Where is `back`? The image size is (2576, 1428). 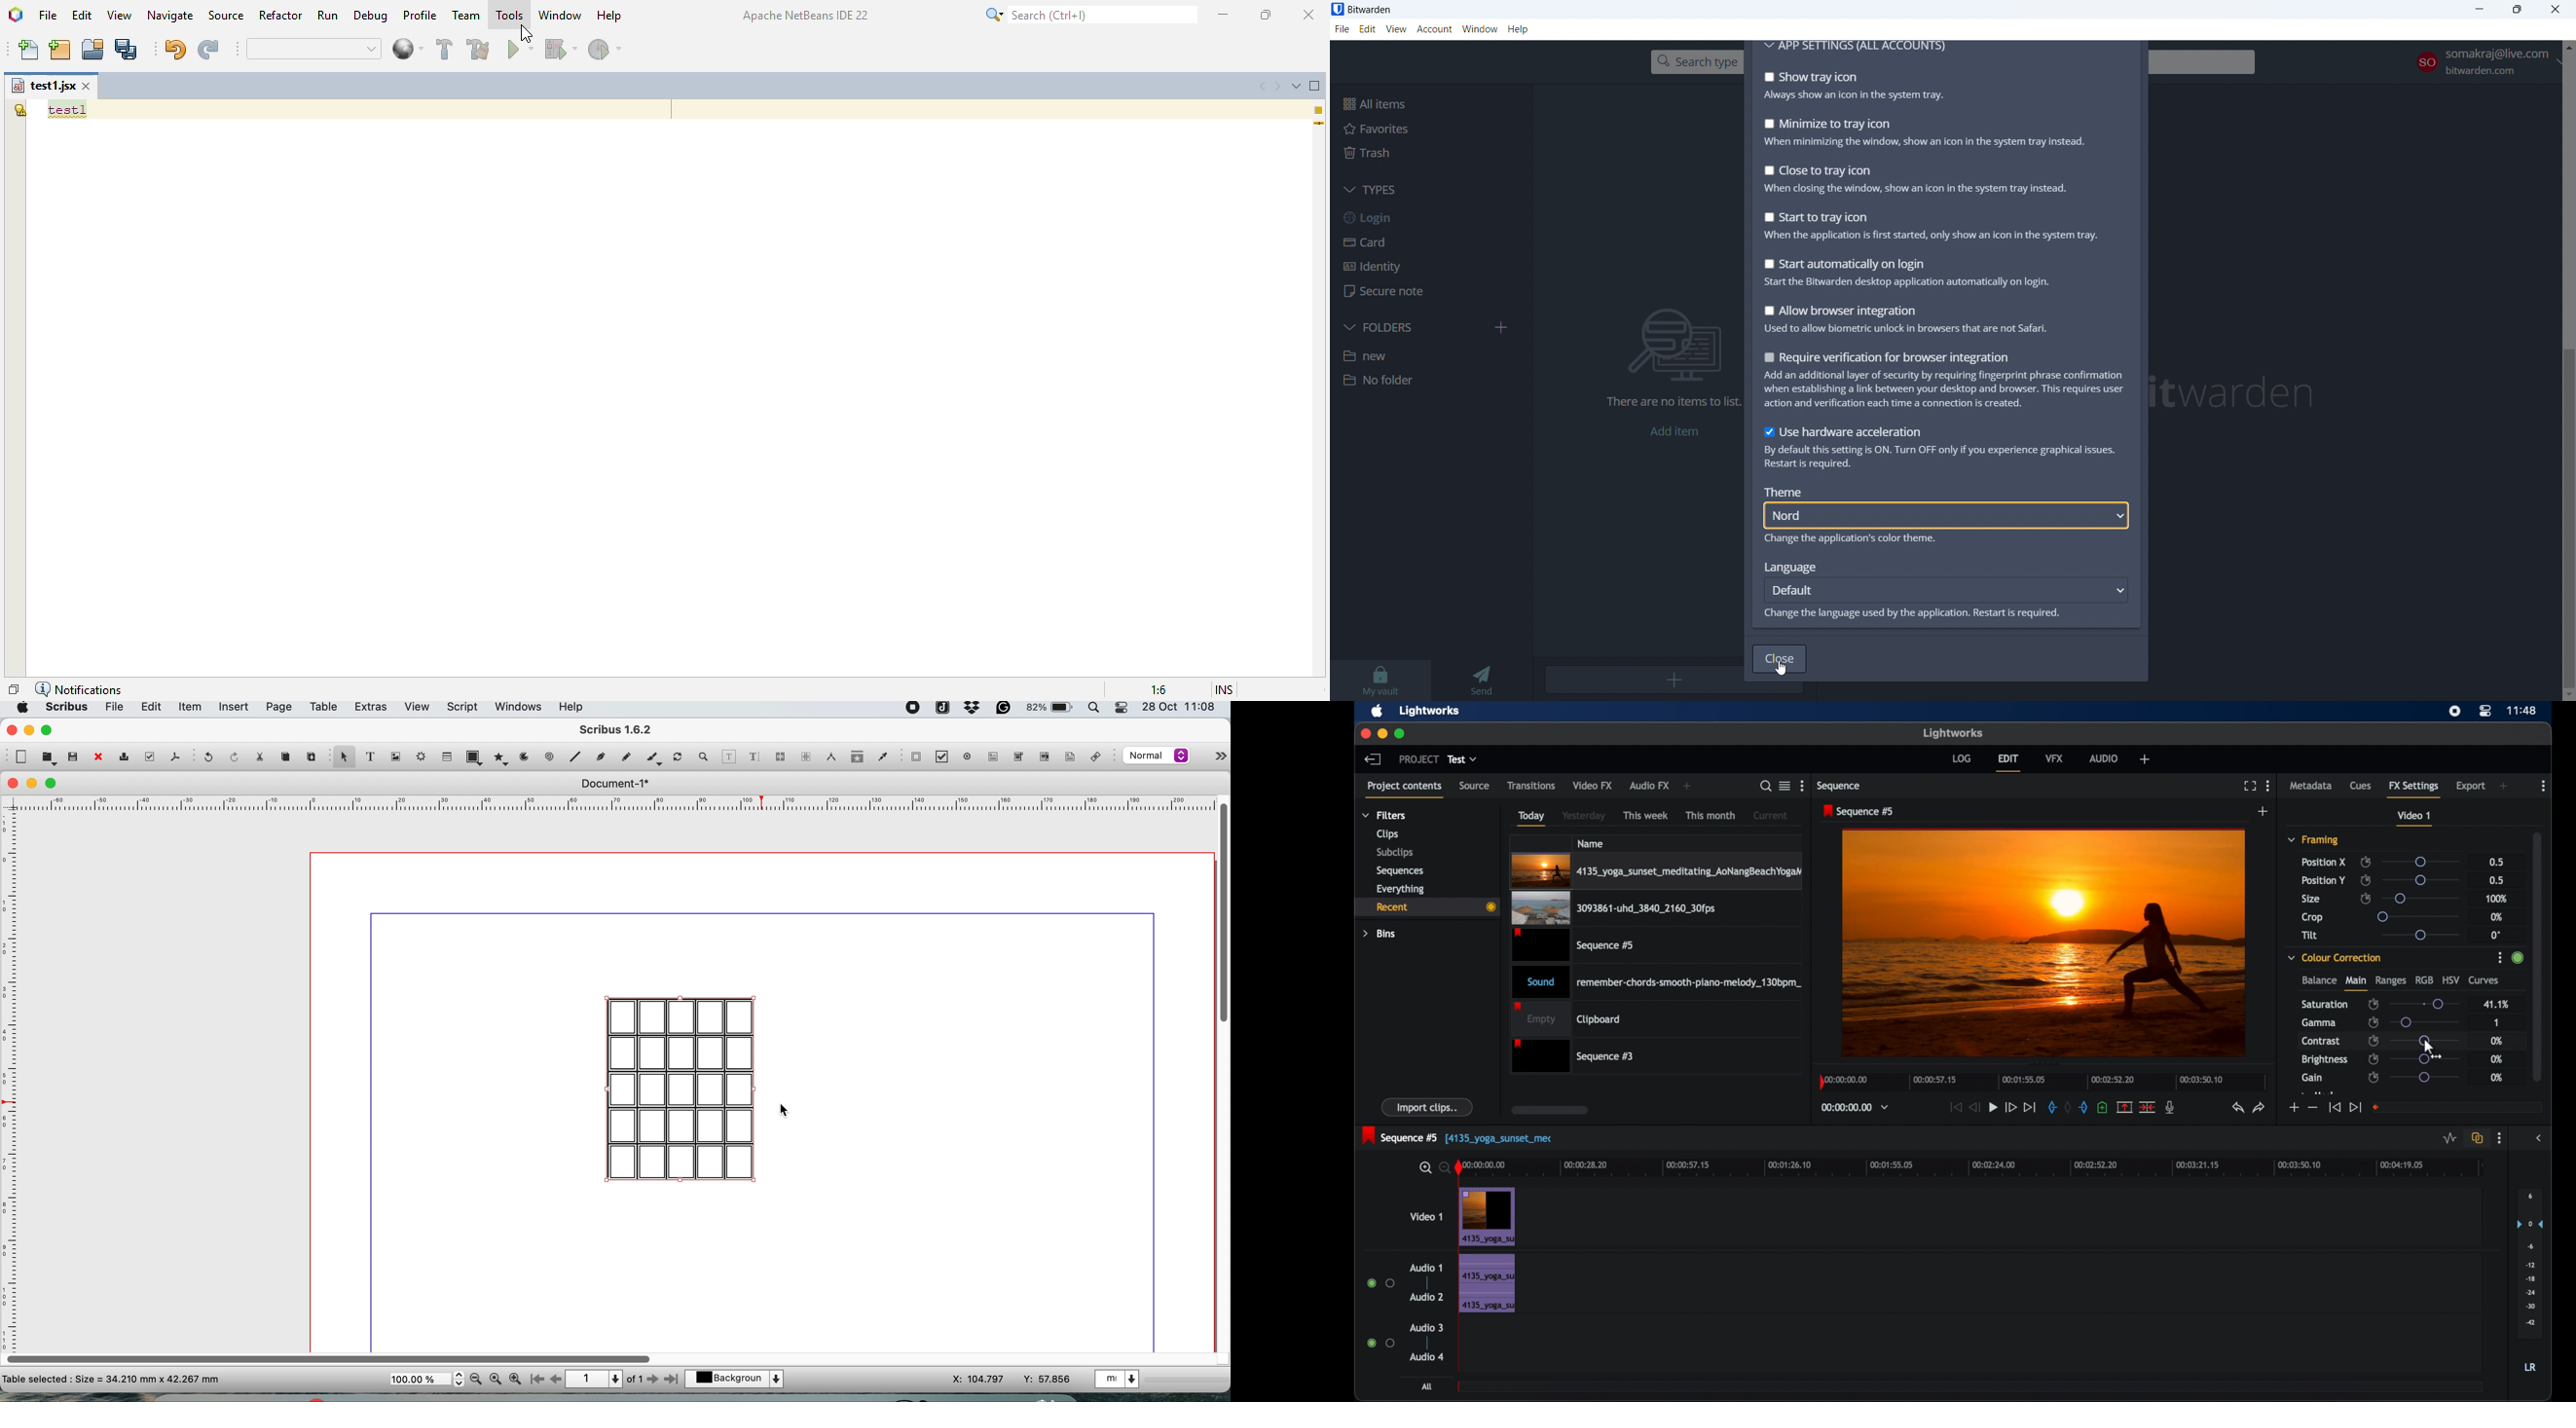
back is located at coordinates (1373, 759).